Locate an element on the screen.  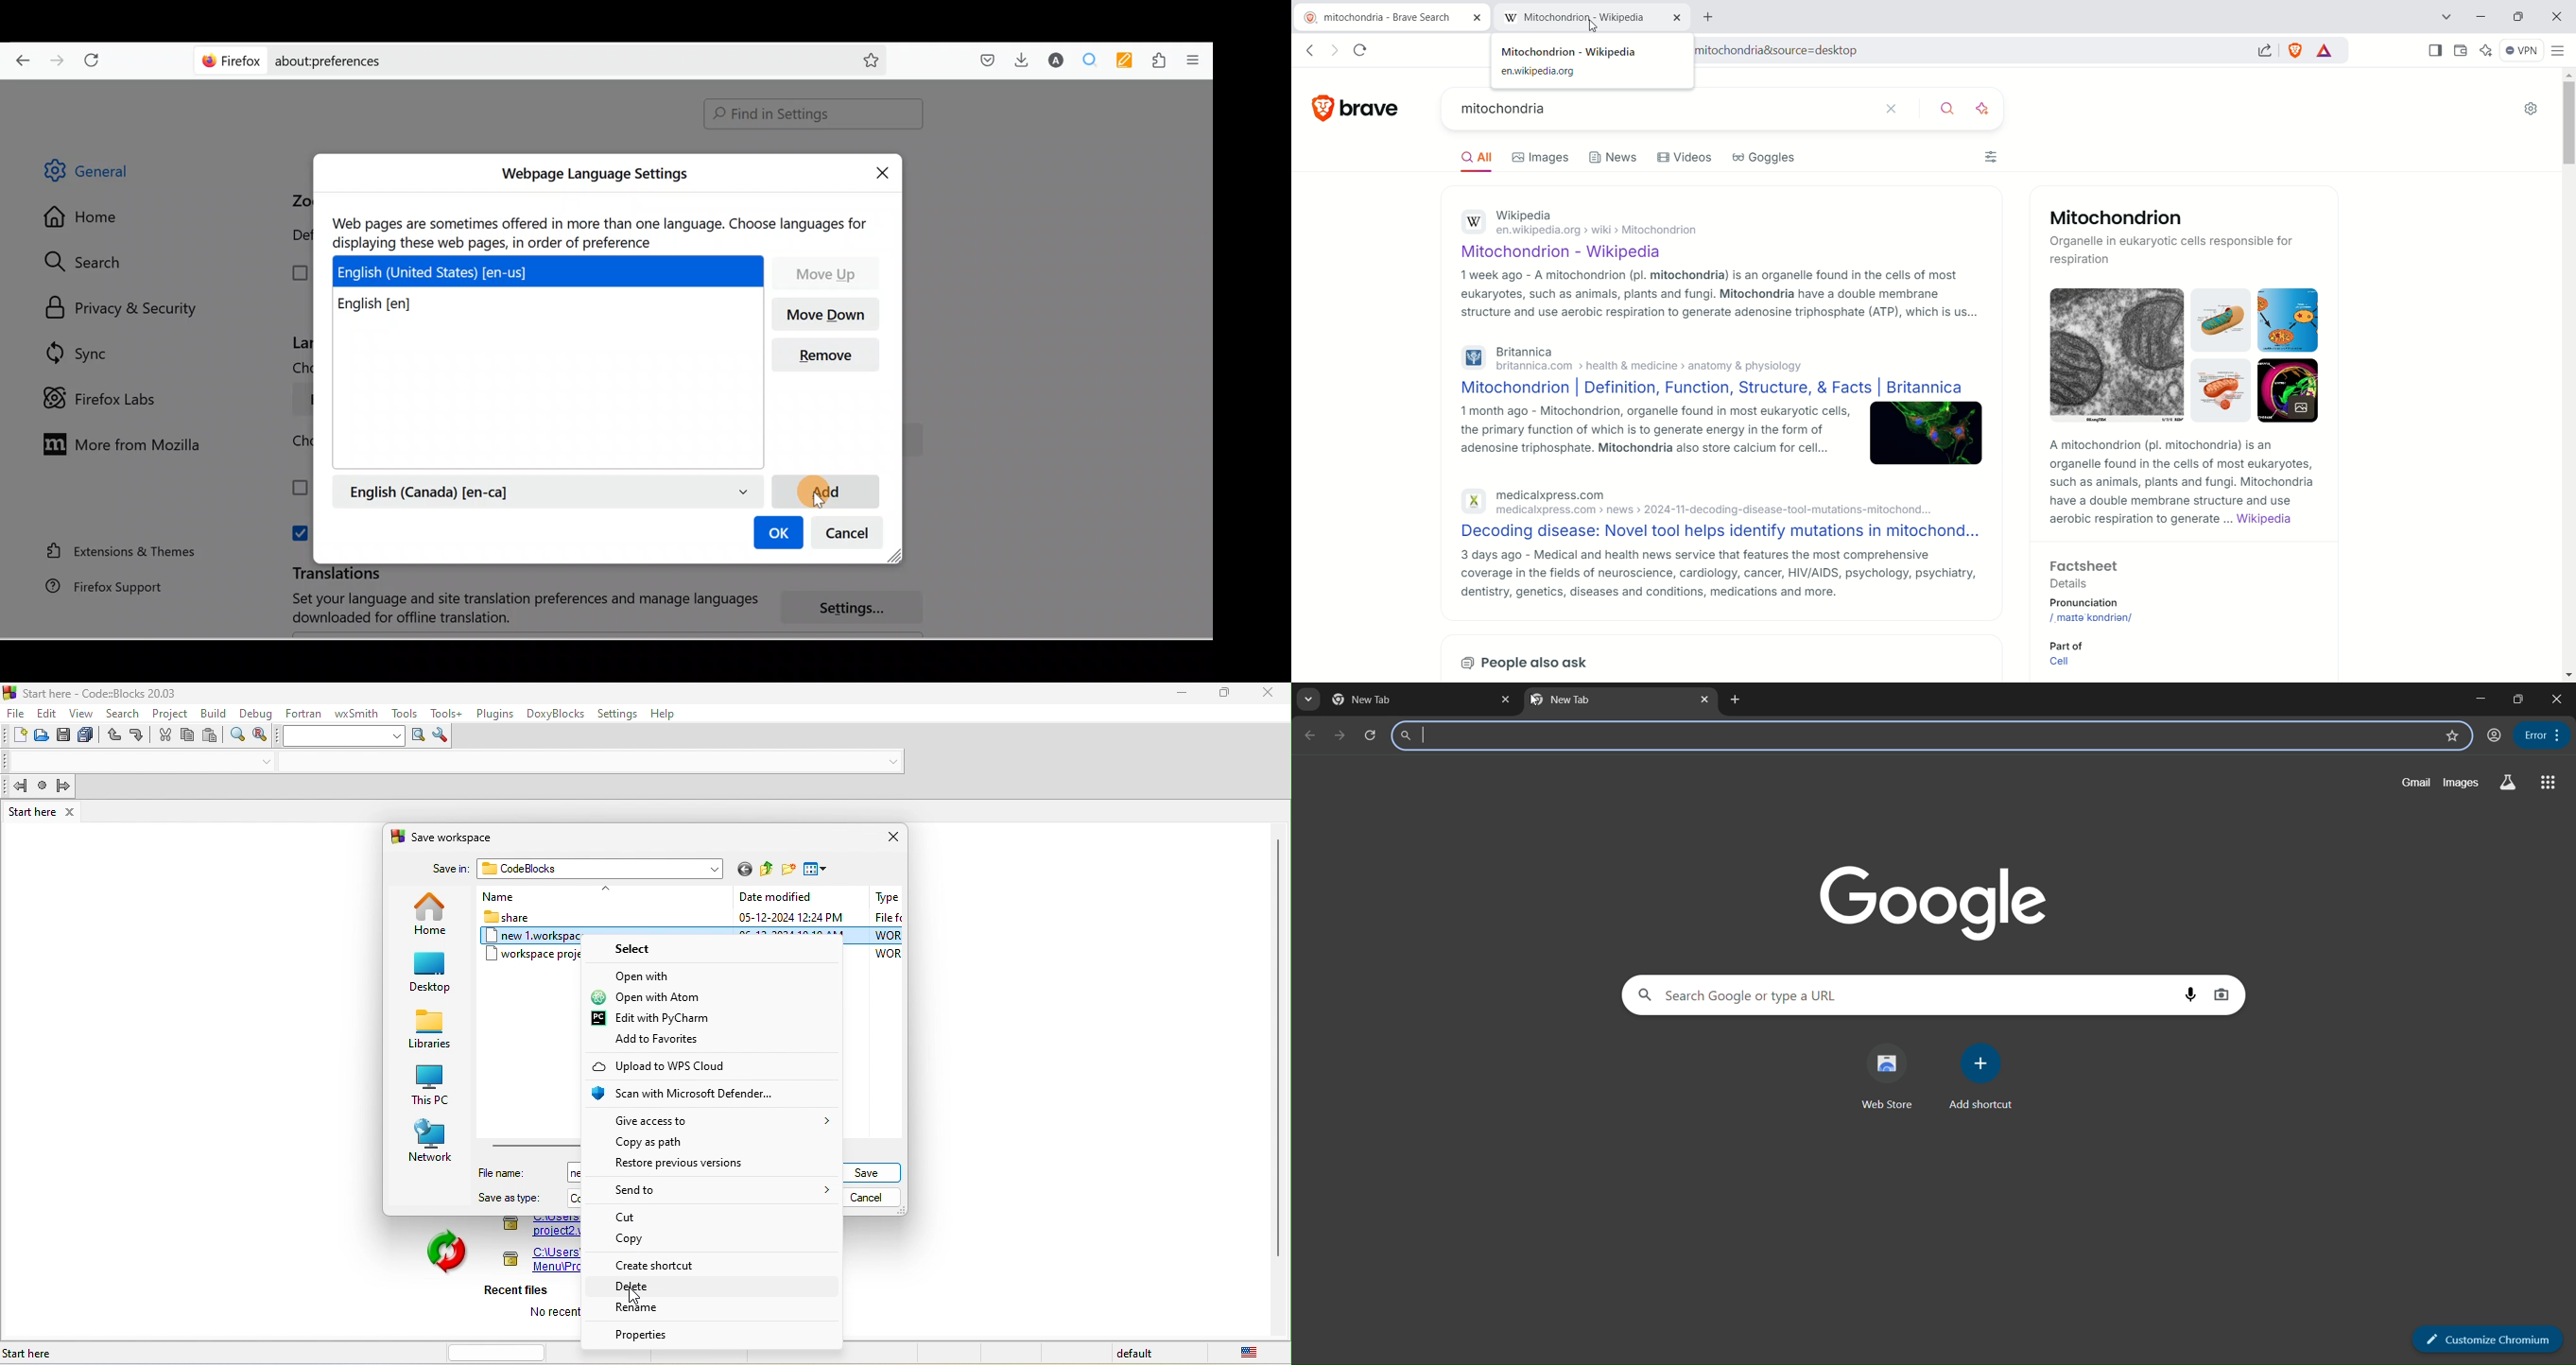
google lab is located at coordinates (2510, 784).